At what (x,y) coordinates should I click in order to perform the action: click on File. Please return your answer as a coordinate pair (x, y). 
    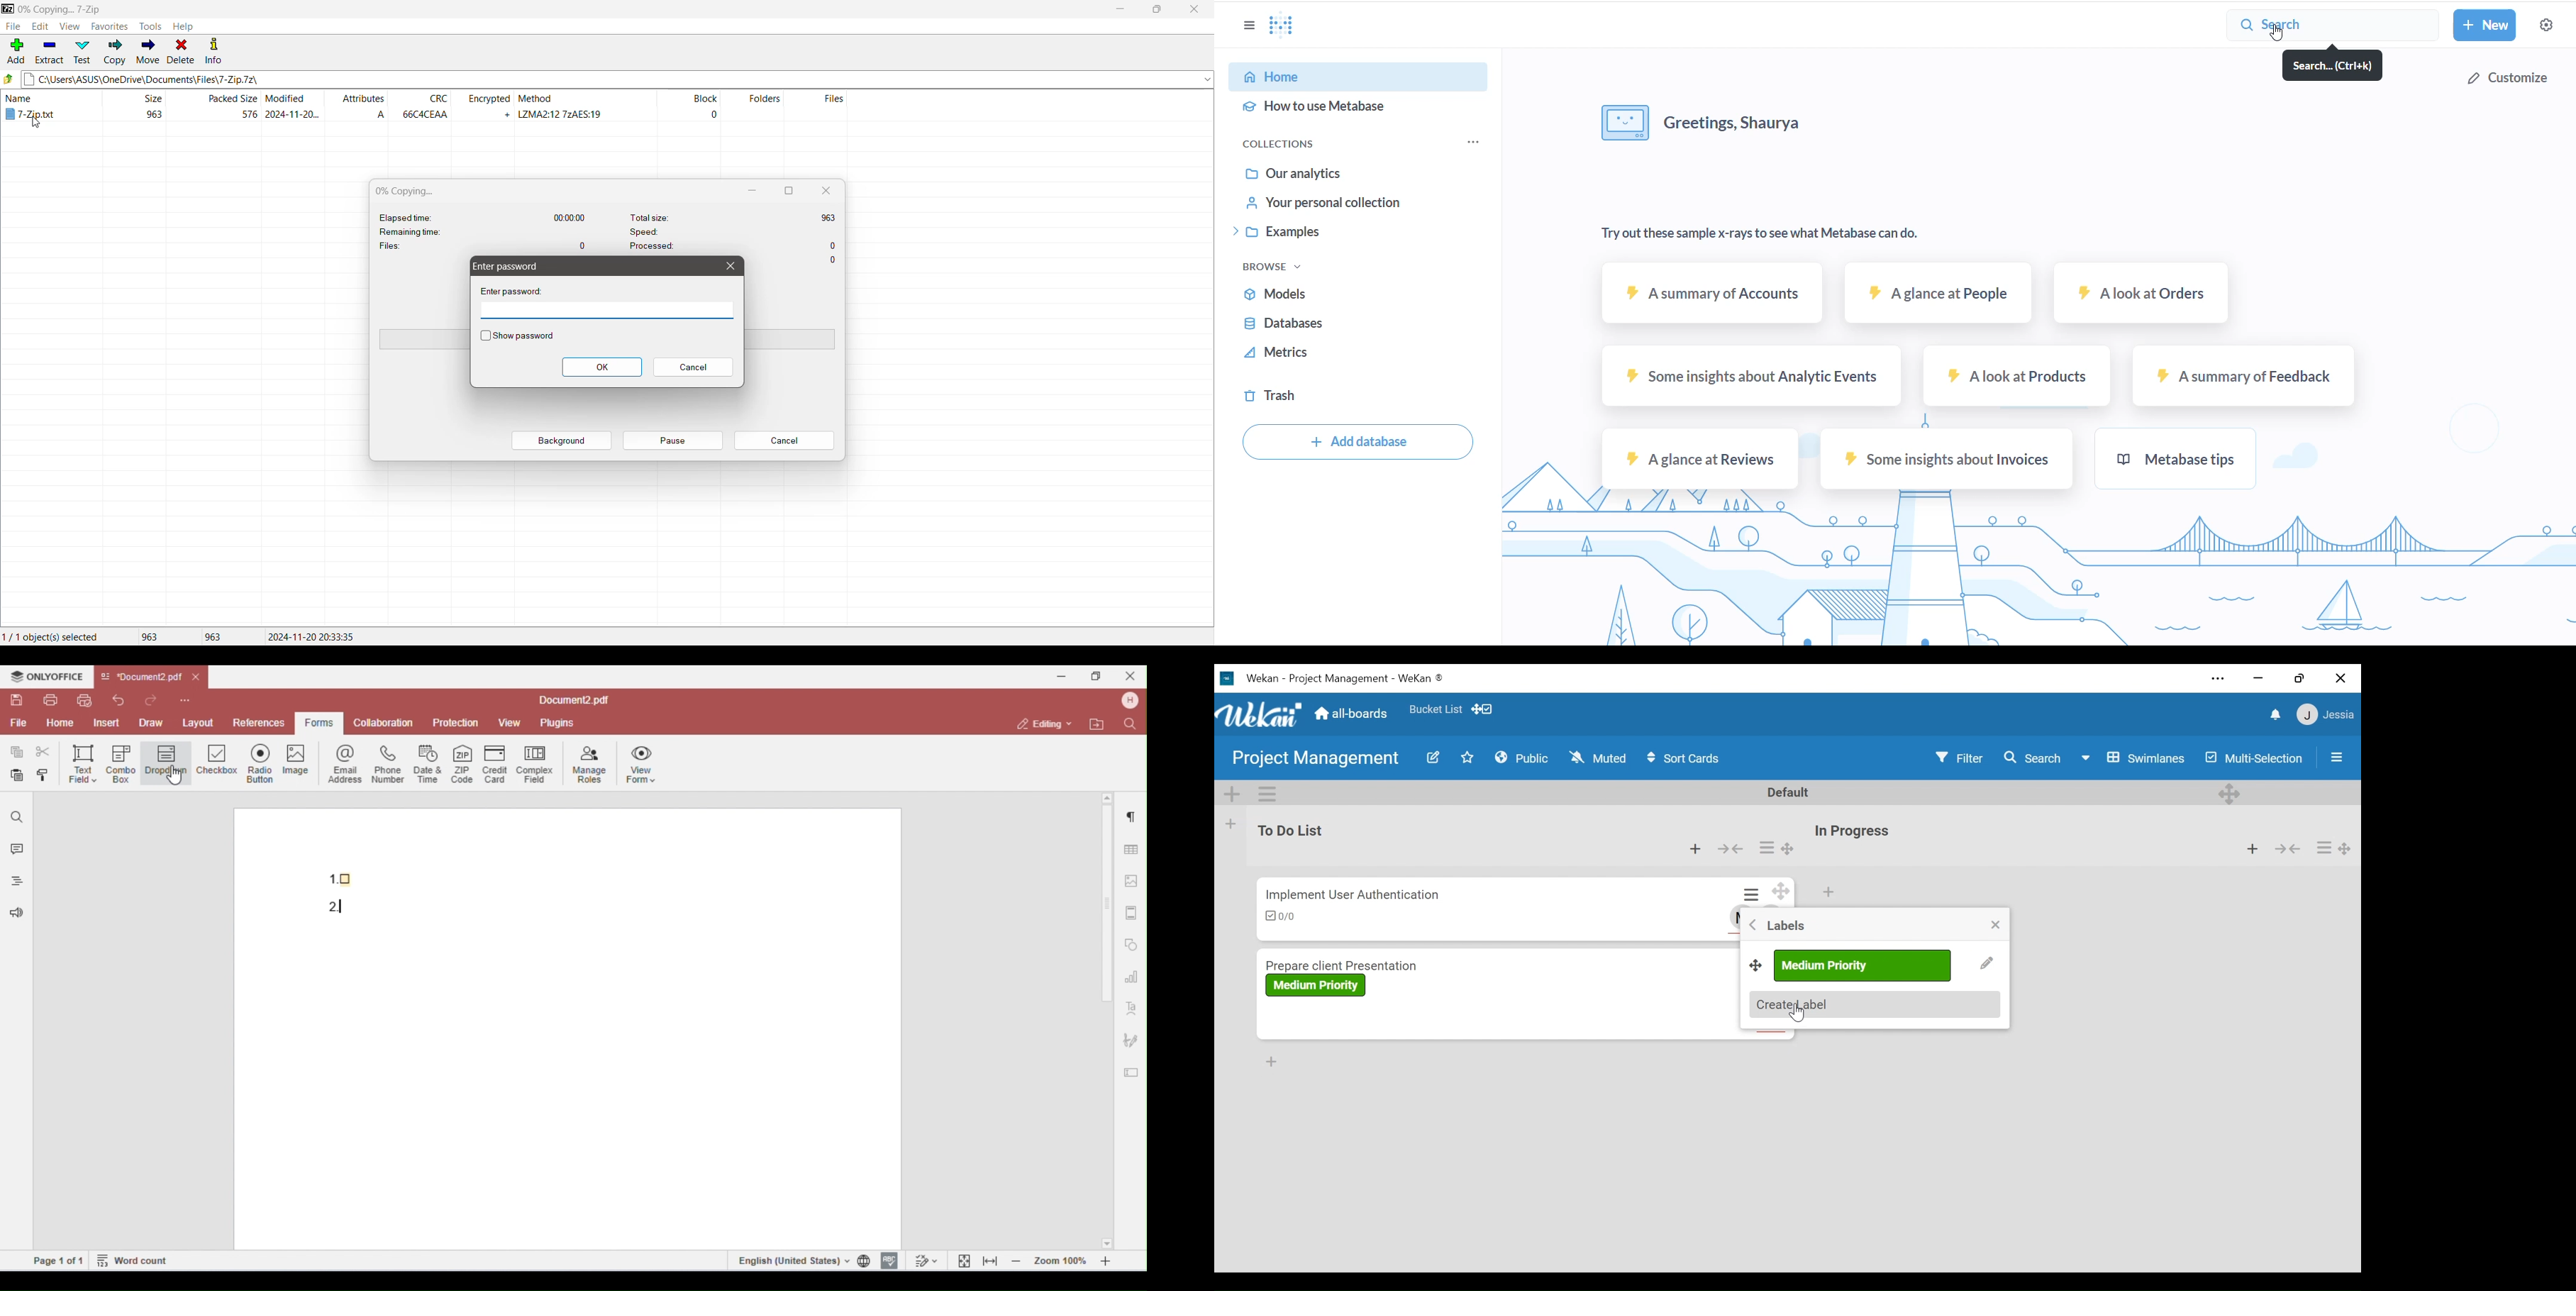
    Looking at the image, I should click on (11, 27).